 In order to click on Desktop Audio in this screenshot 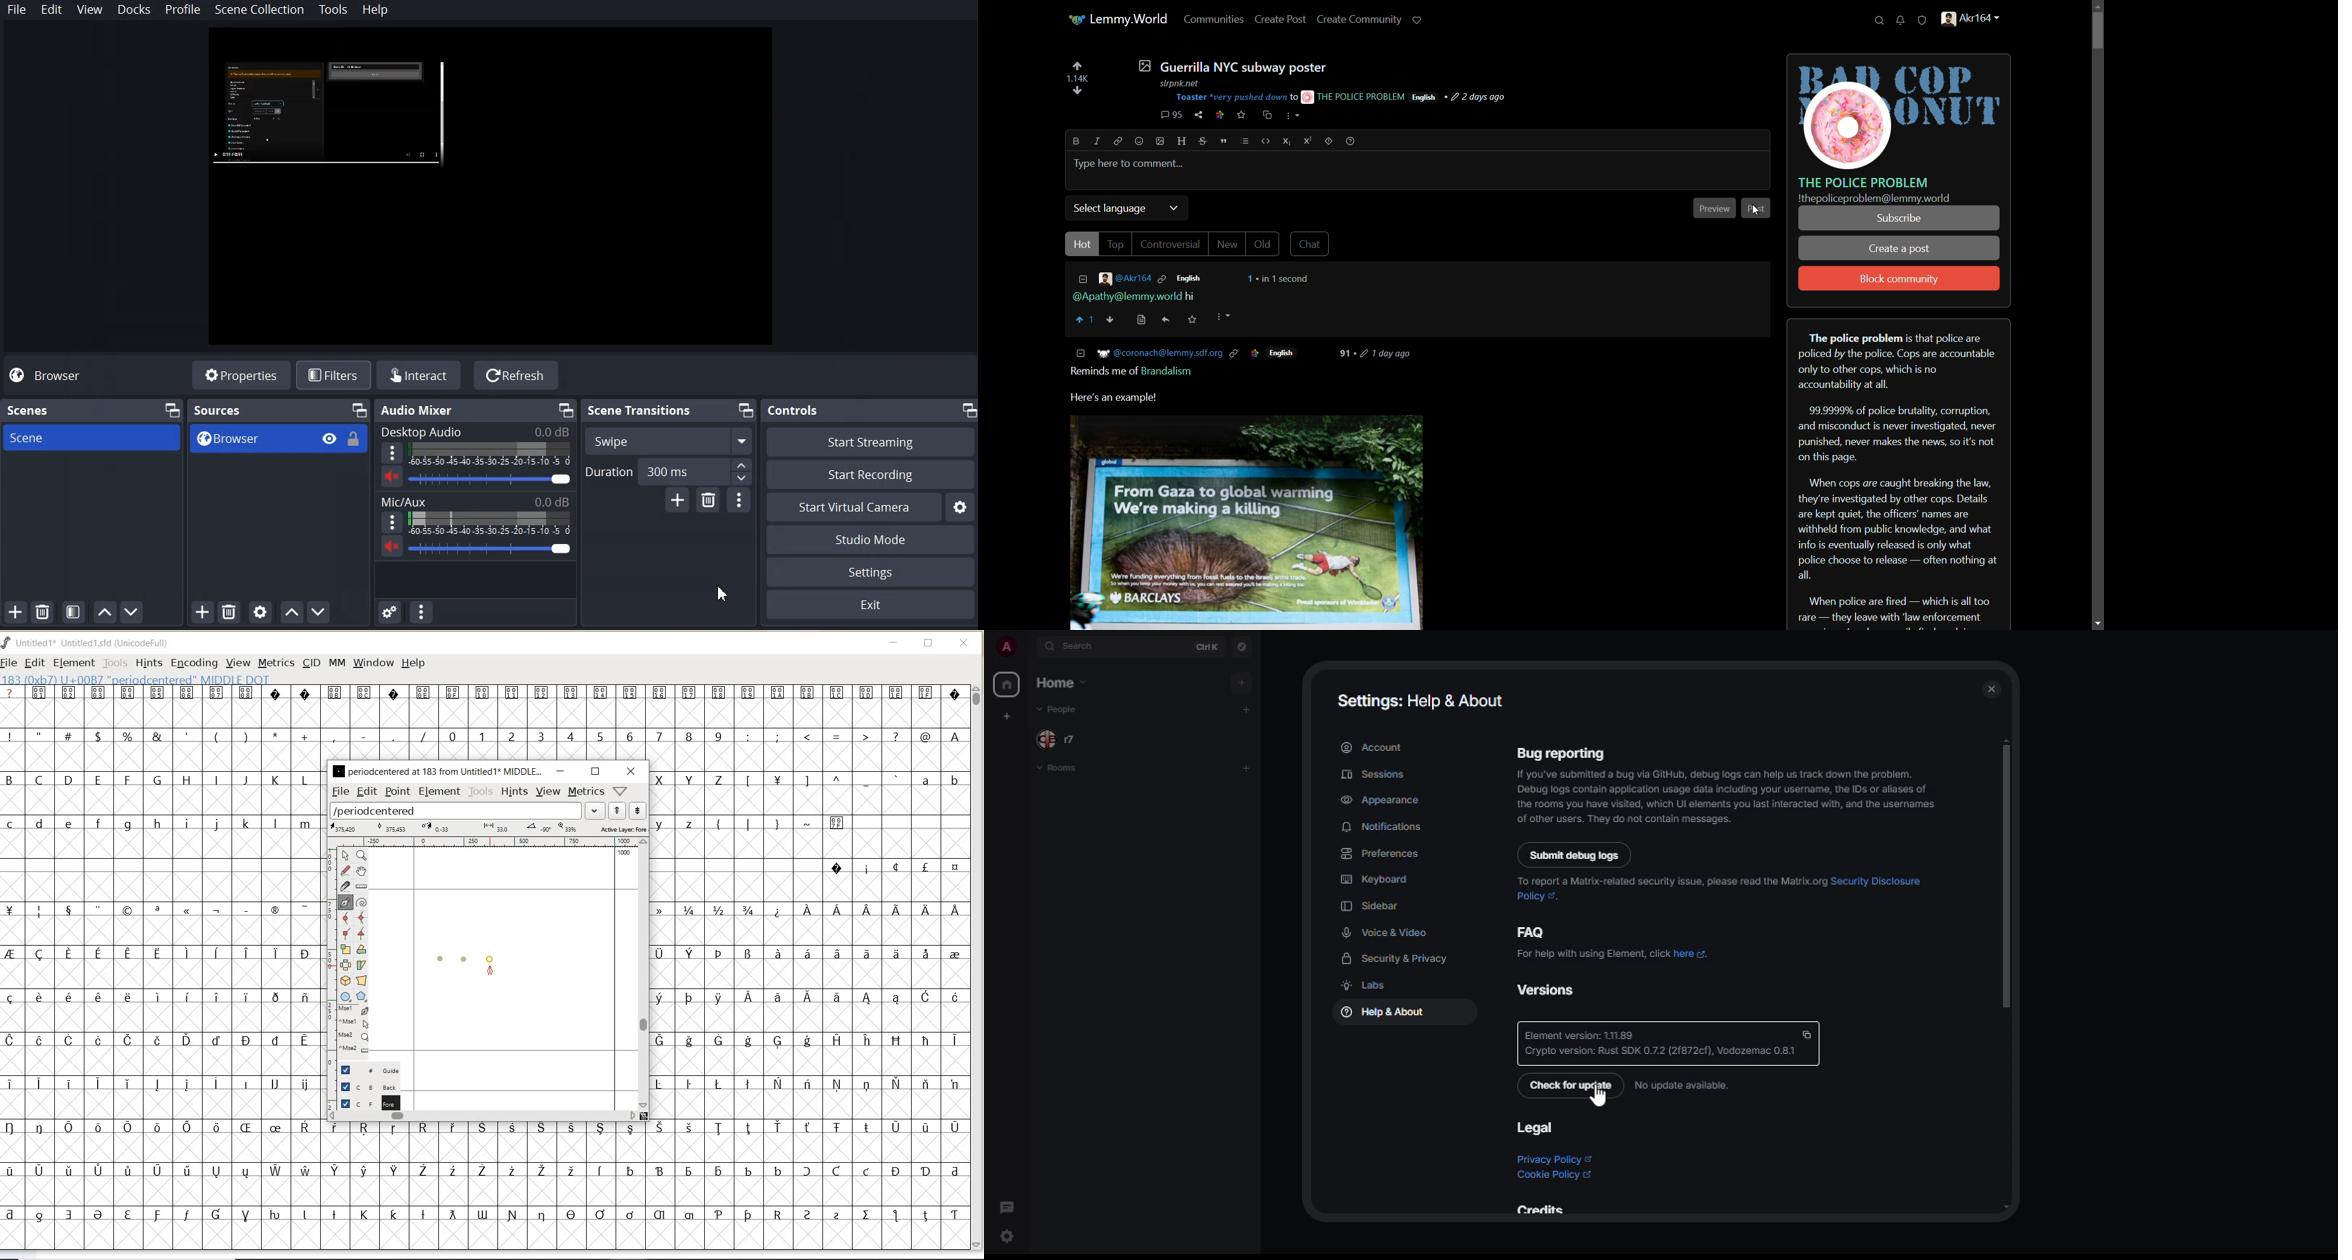, I will do `click(475, 432)`.